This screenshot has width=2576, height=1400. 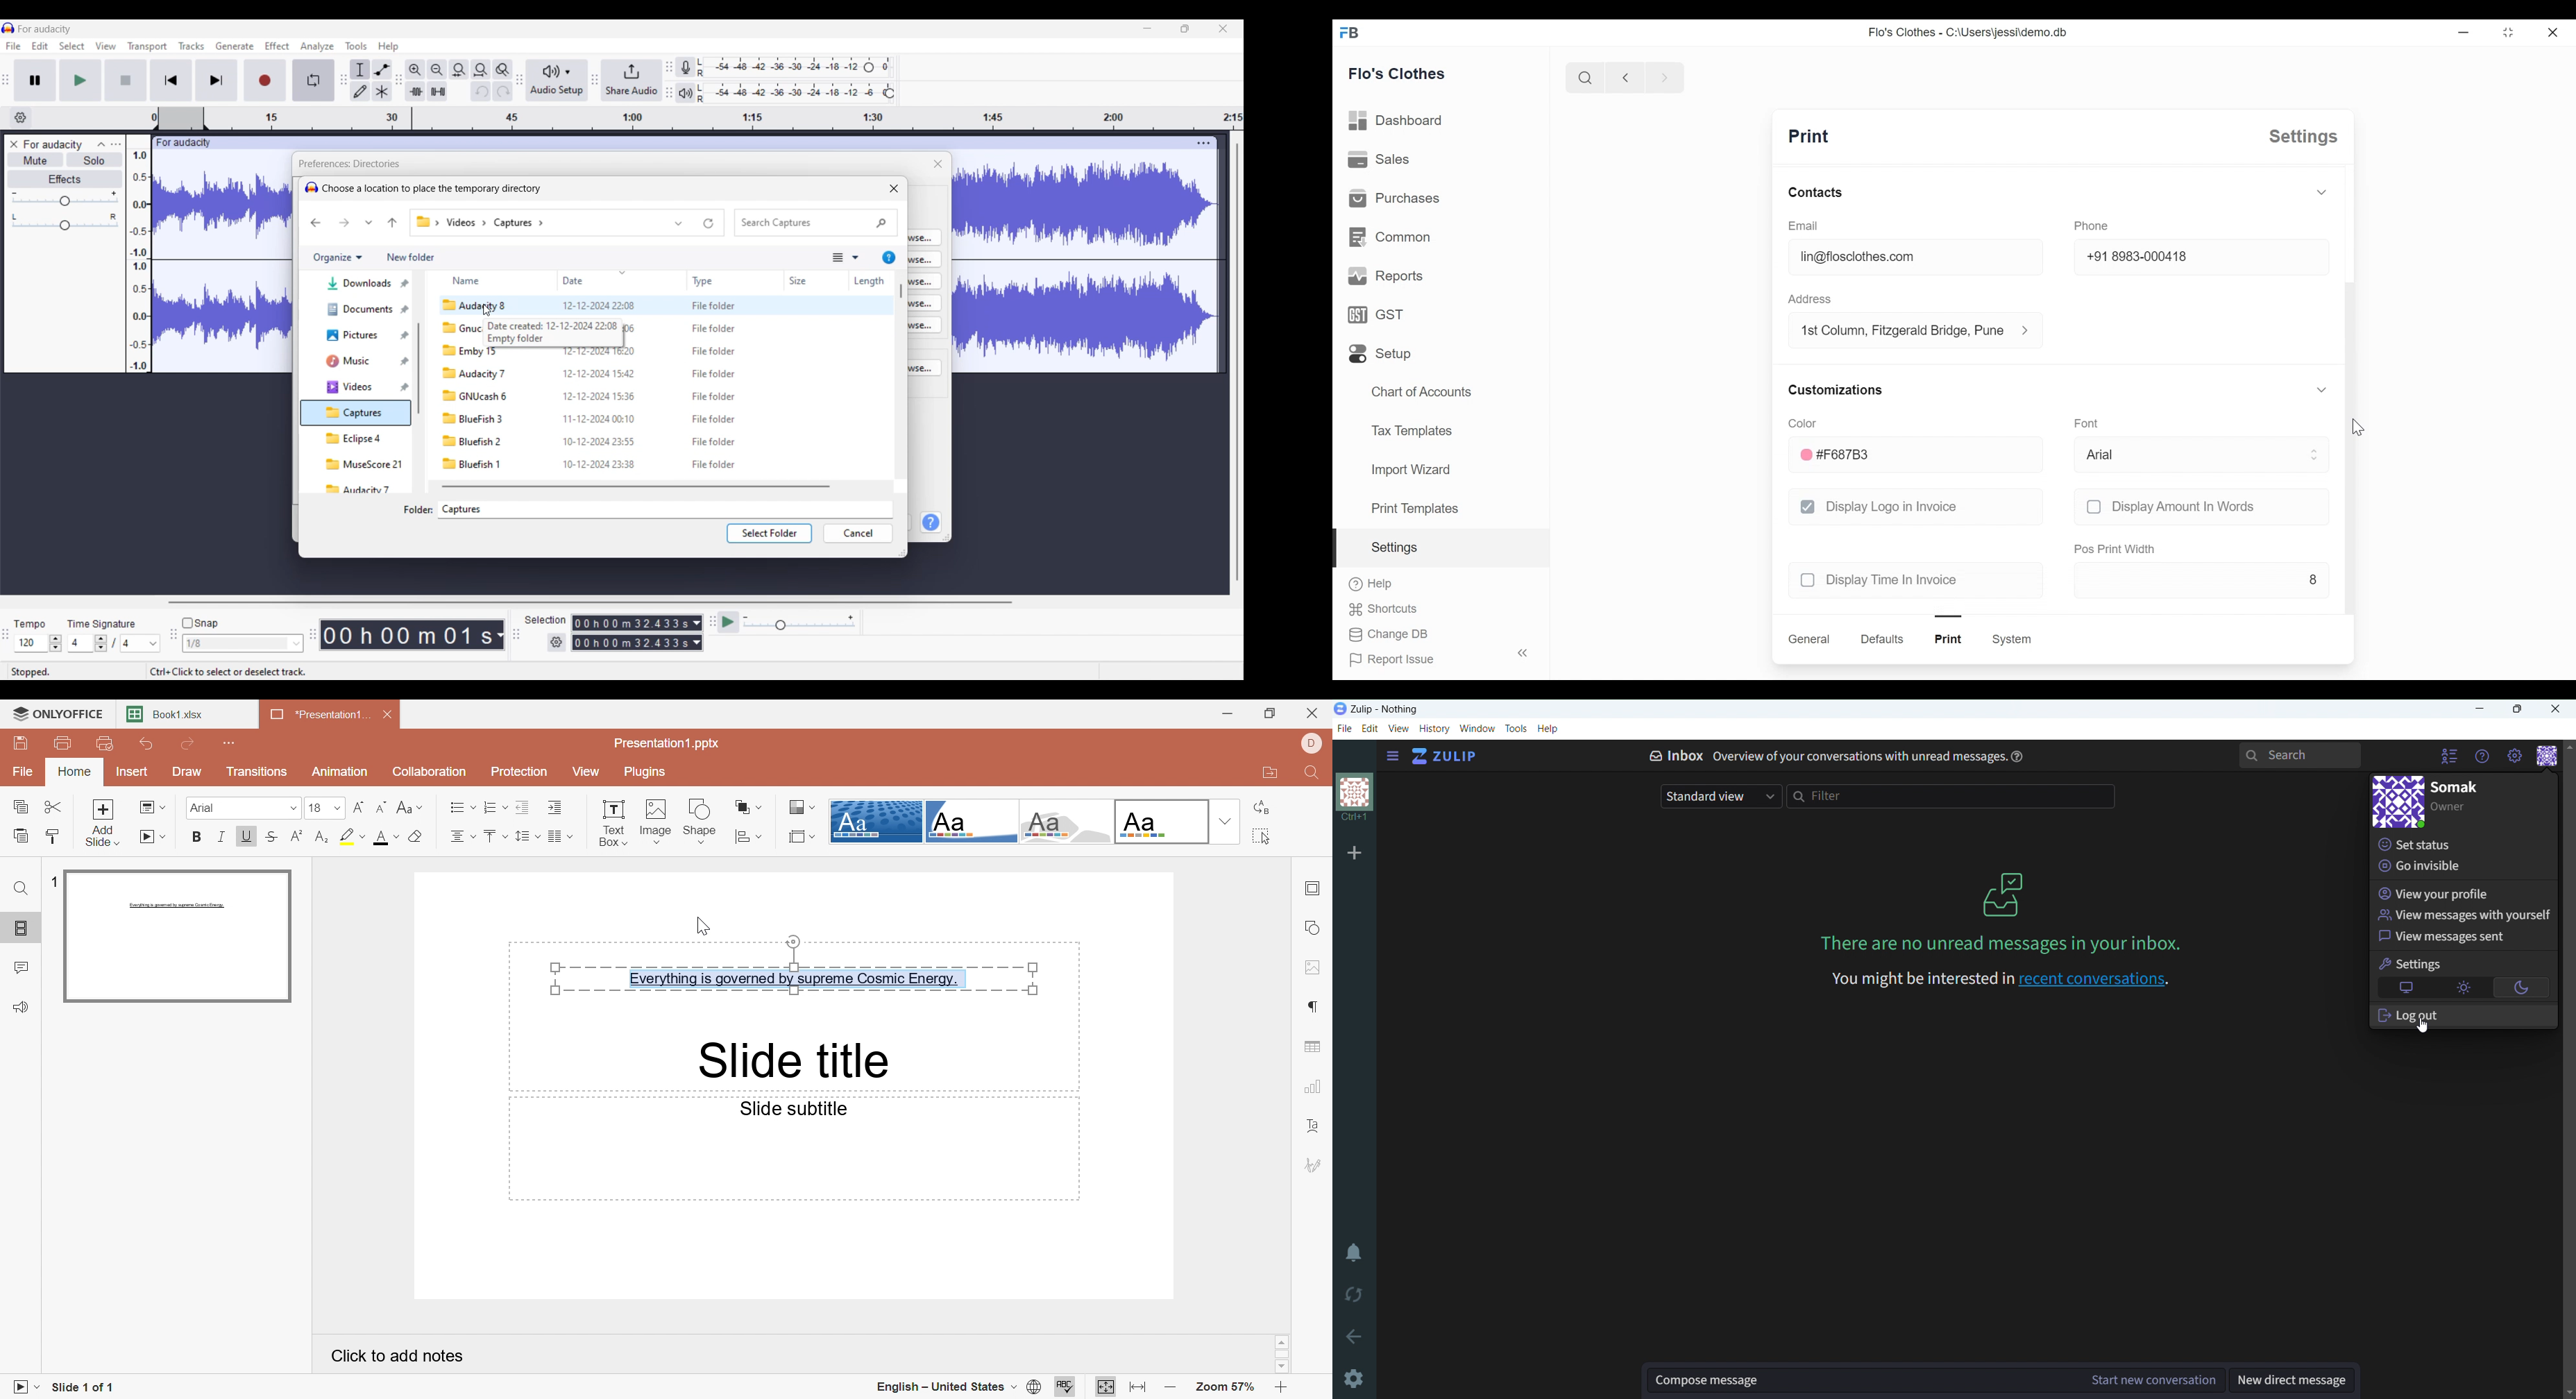 I want to click on arial, so click(x=2202, y=455).